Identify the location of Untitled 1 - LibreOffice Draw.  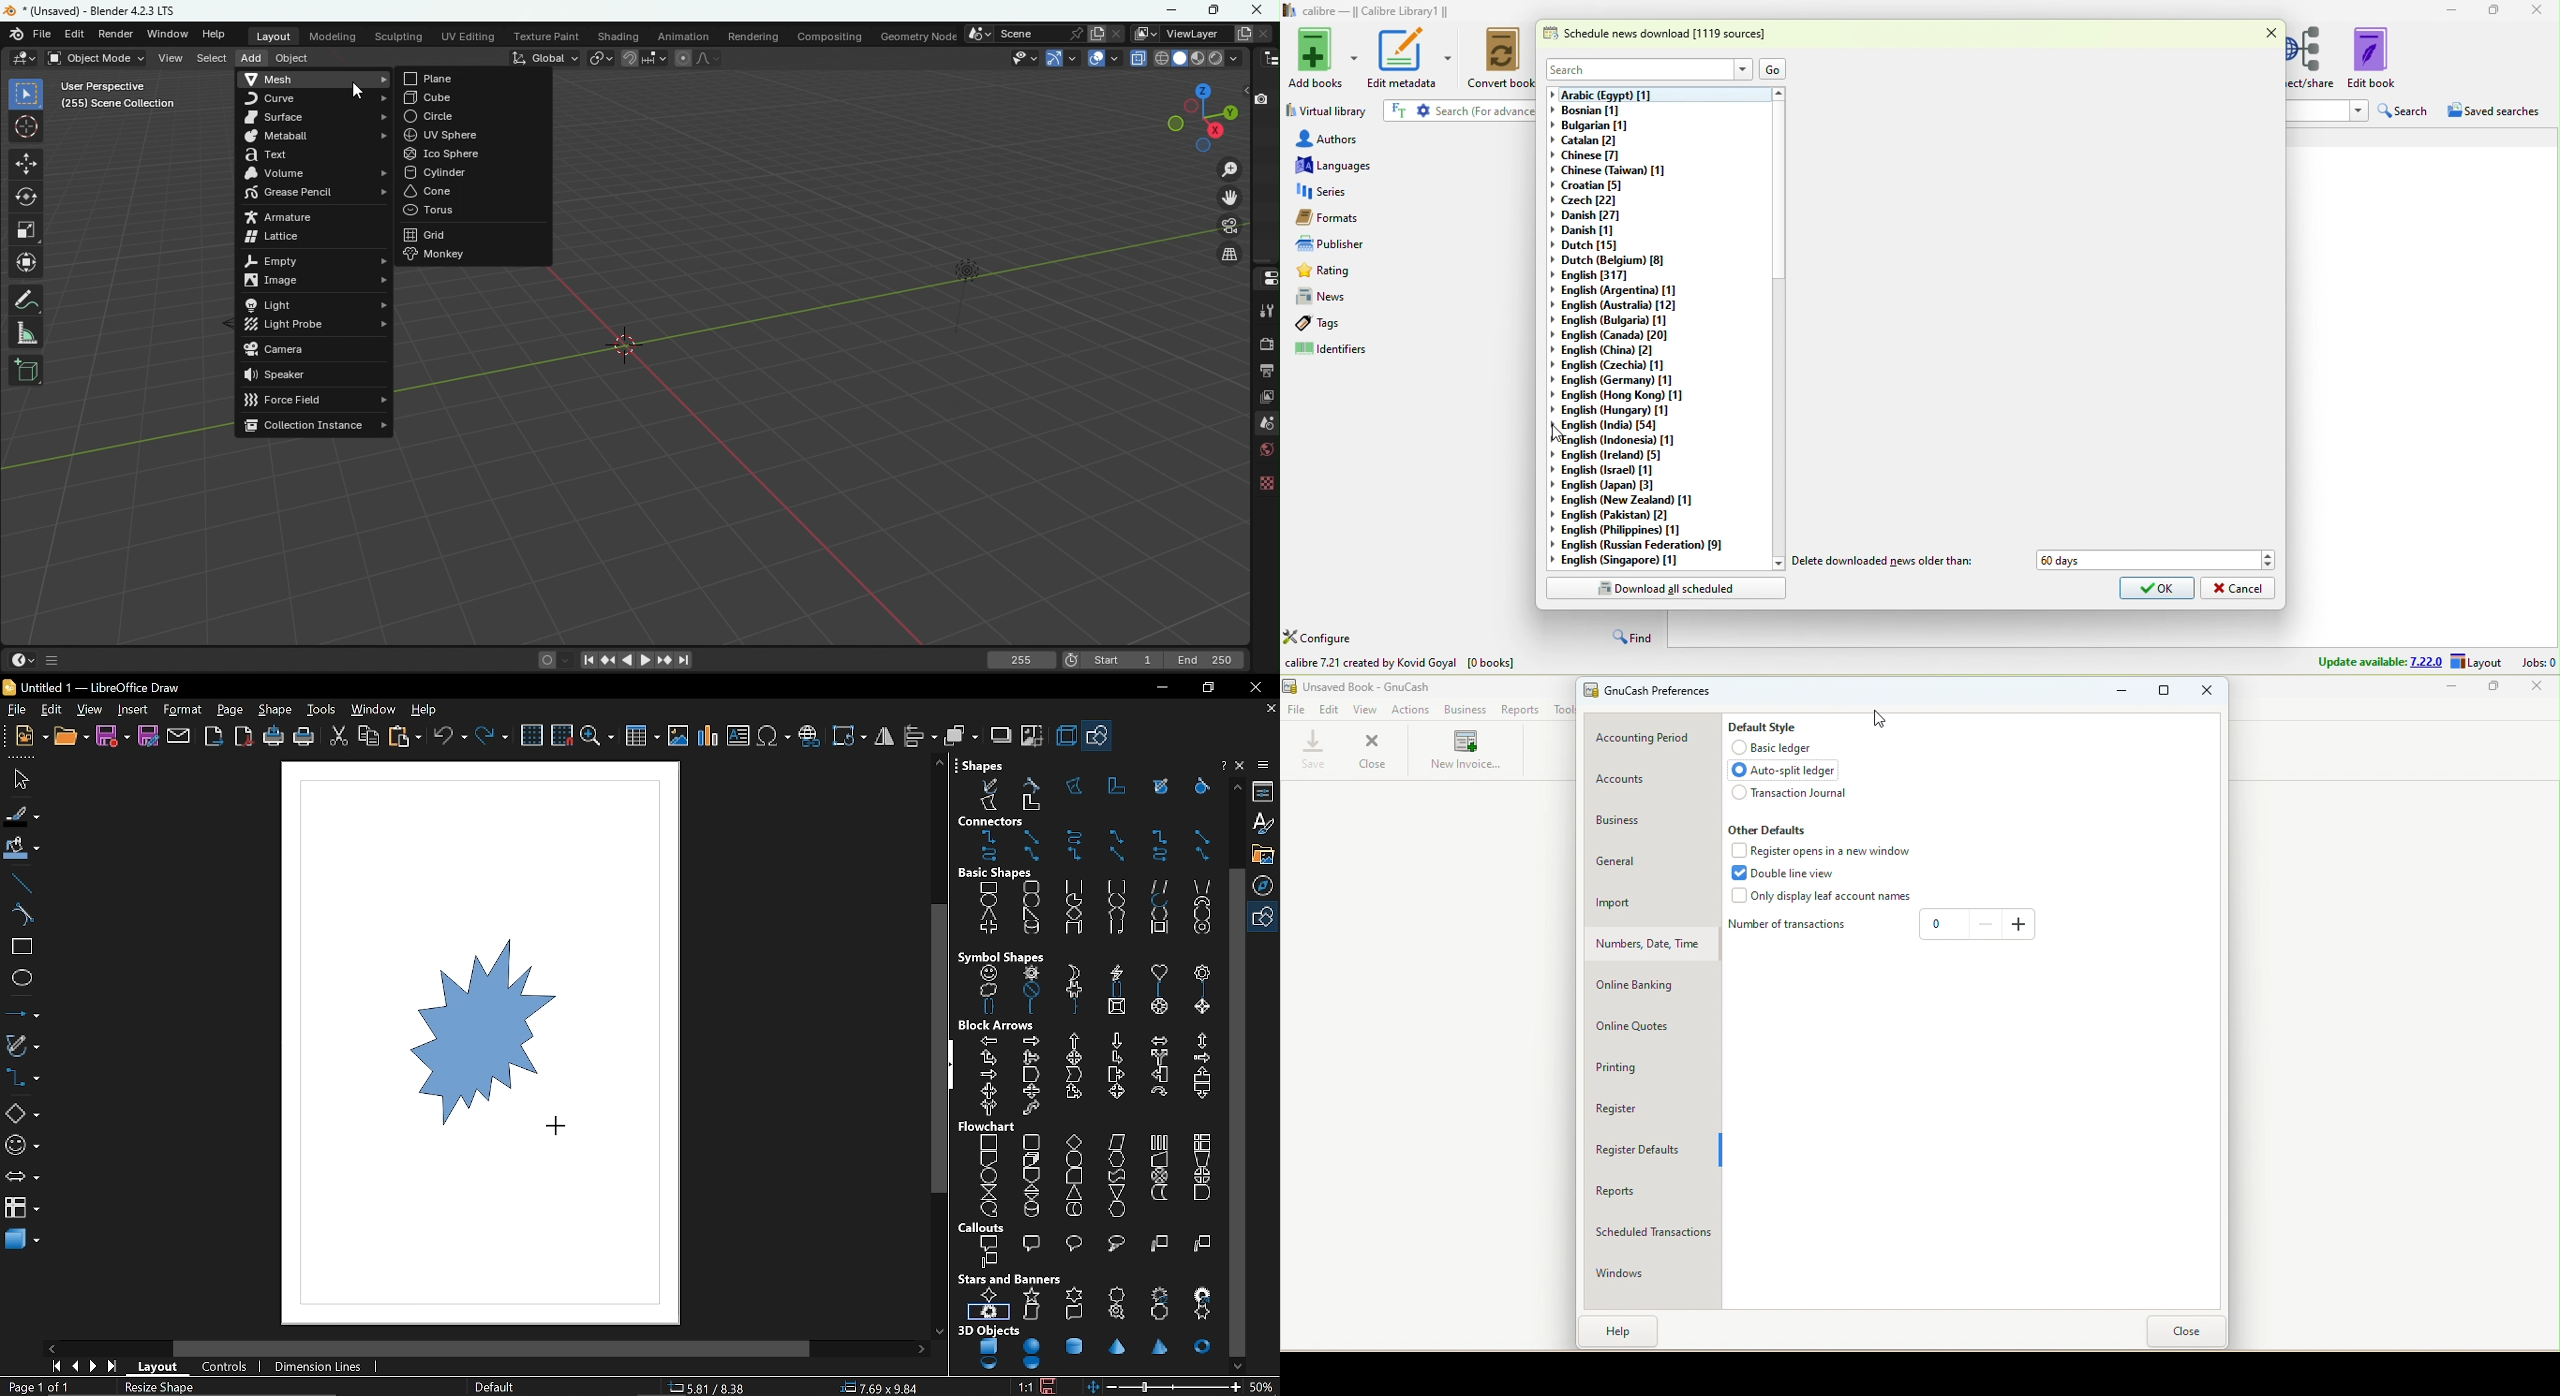
(95, 686).